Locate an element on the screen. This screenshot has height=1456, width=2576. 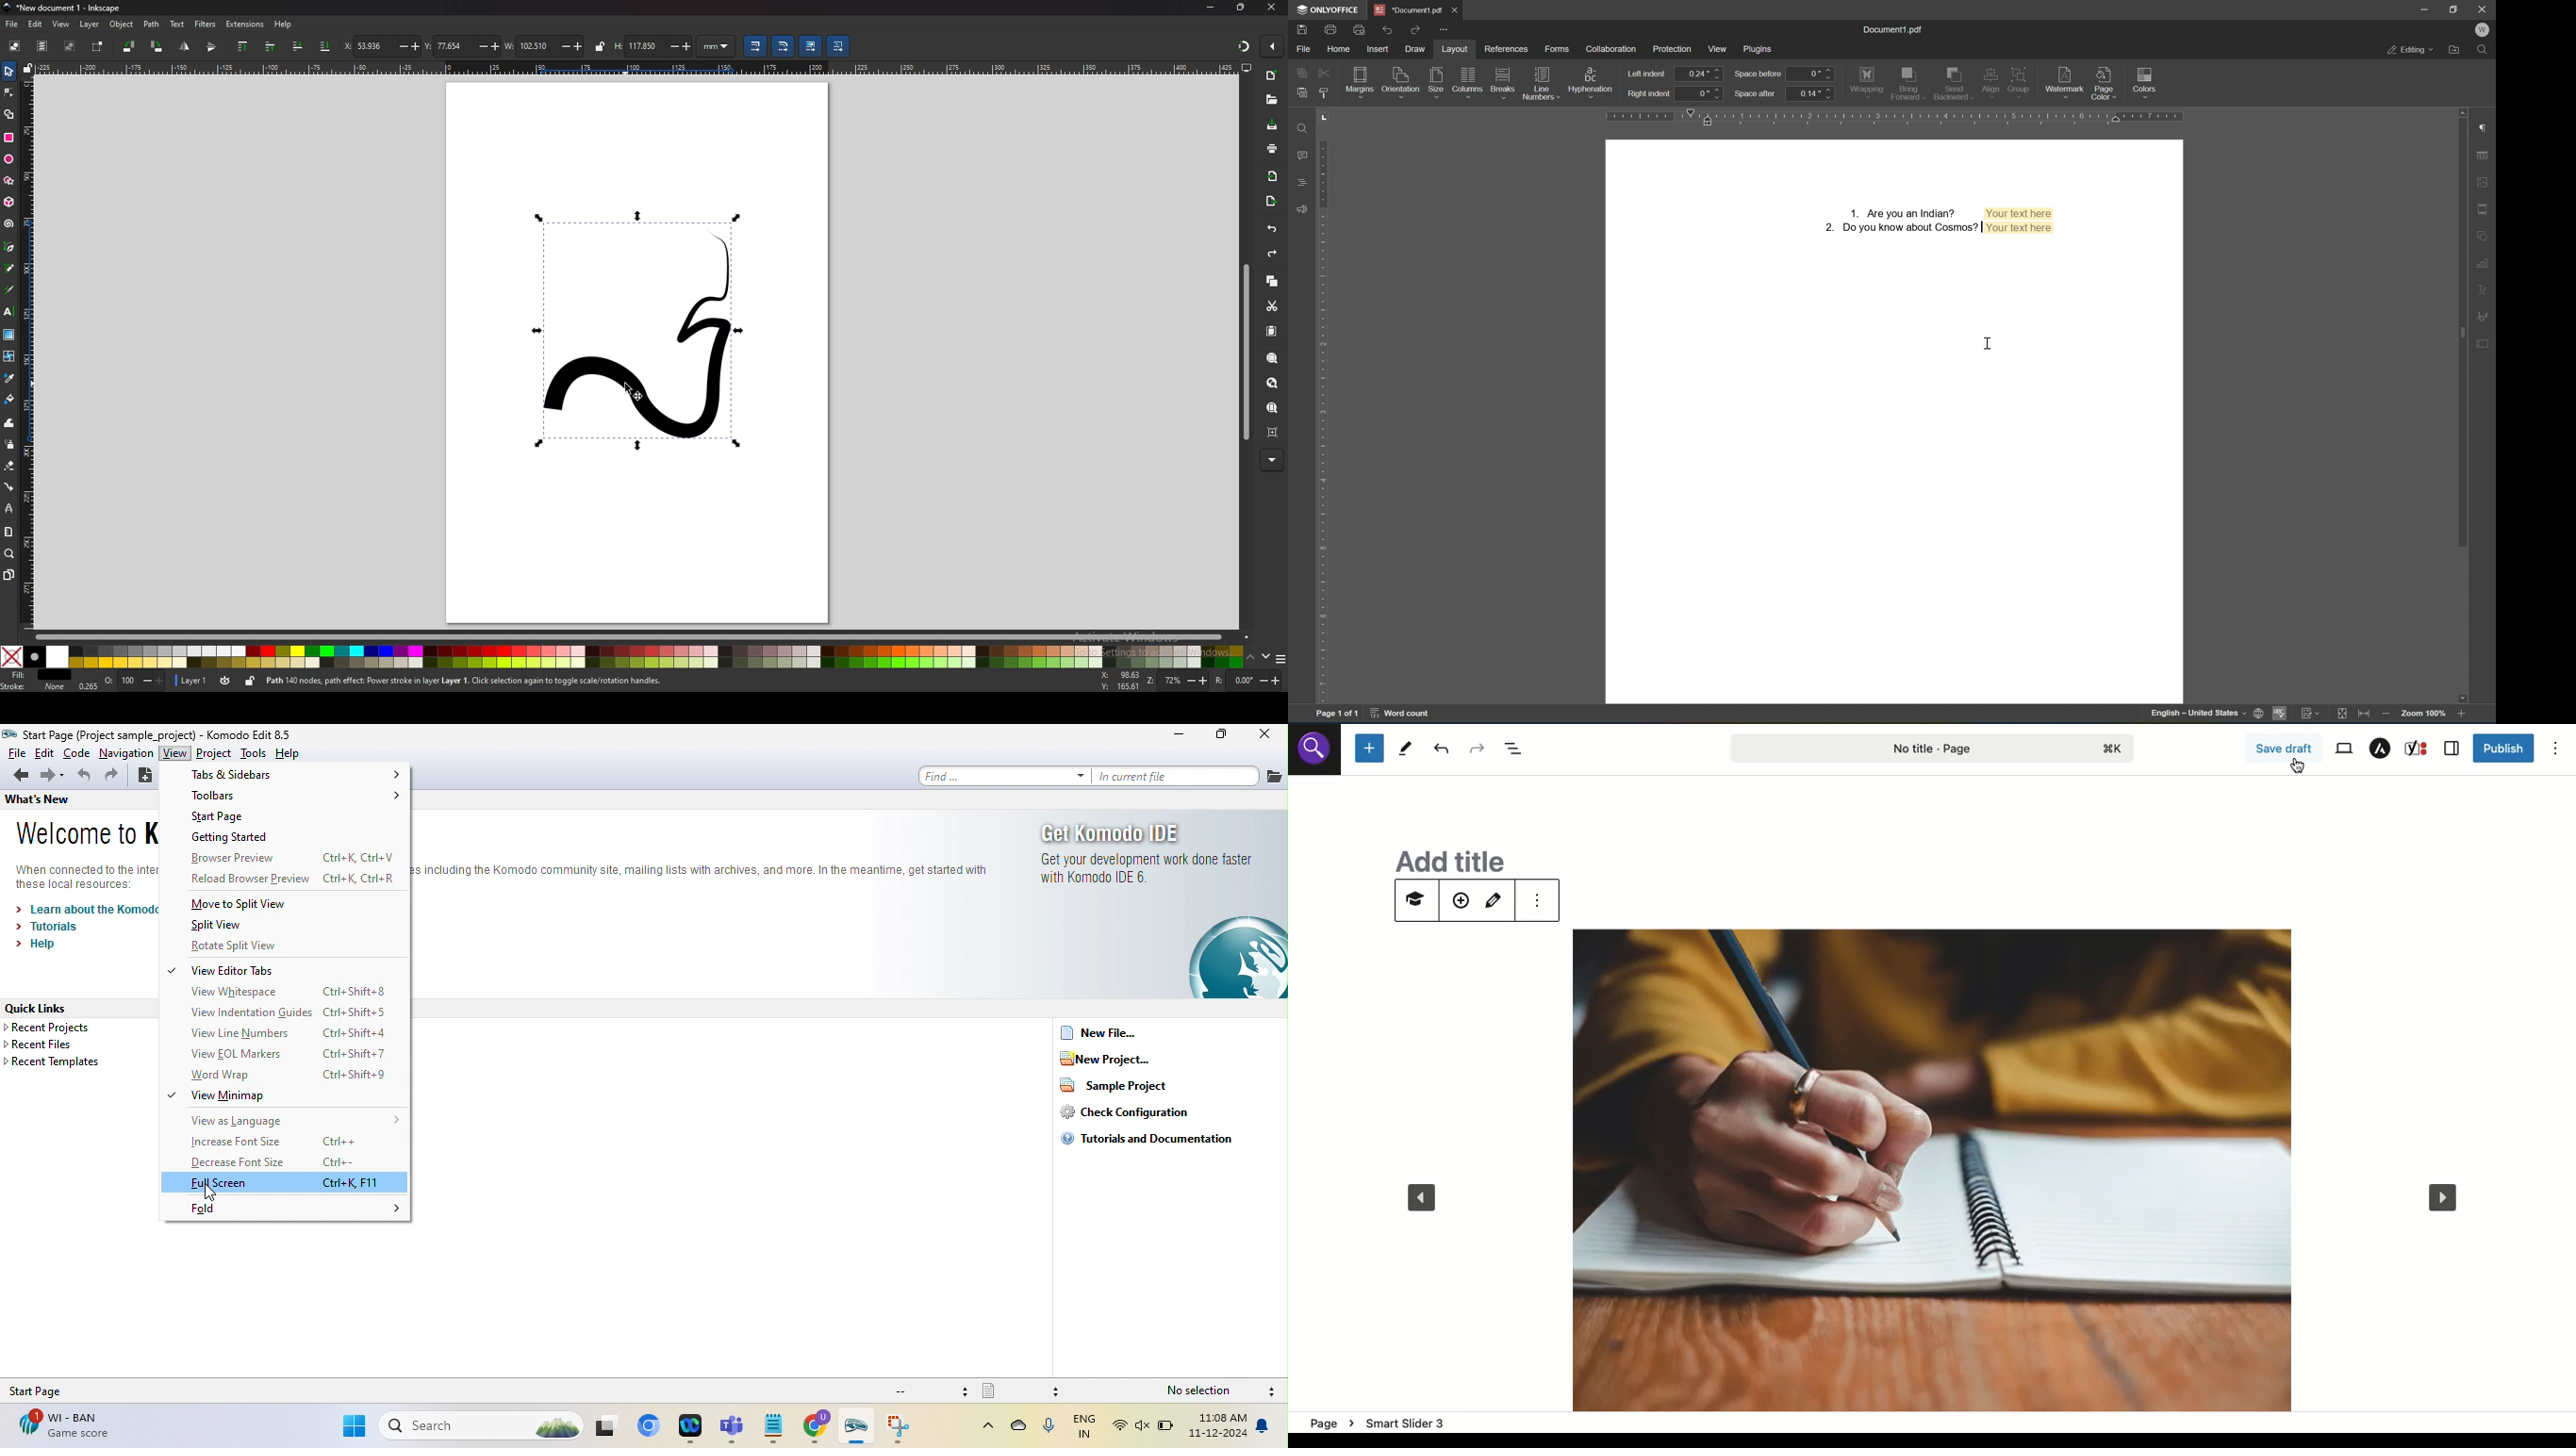
gradient is located at coordinates (9, 334).